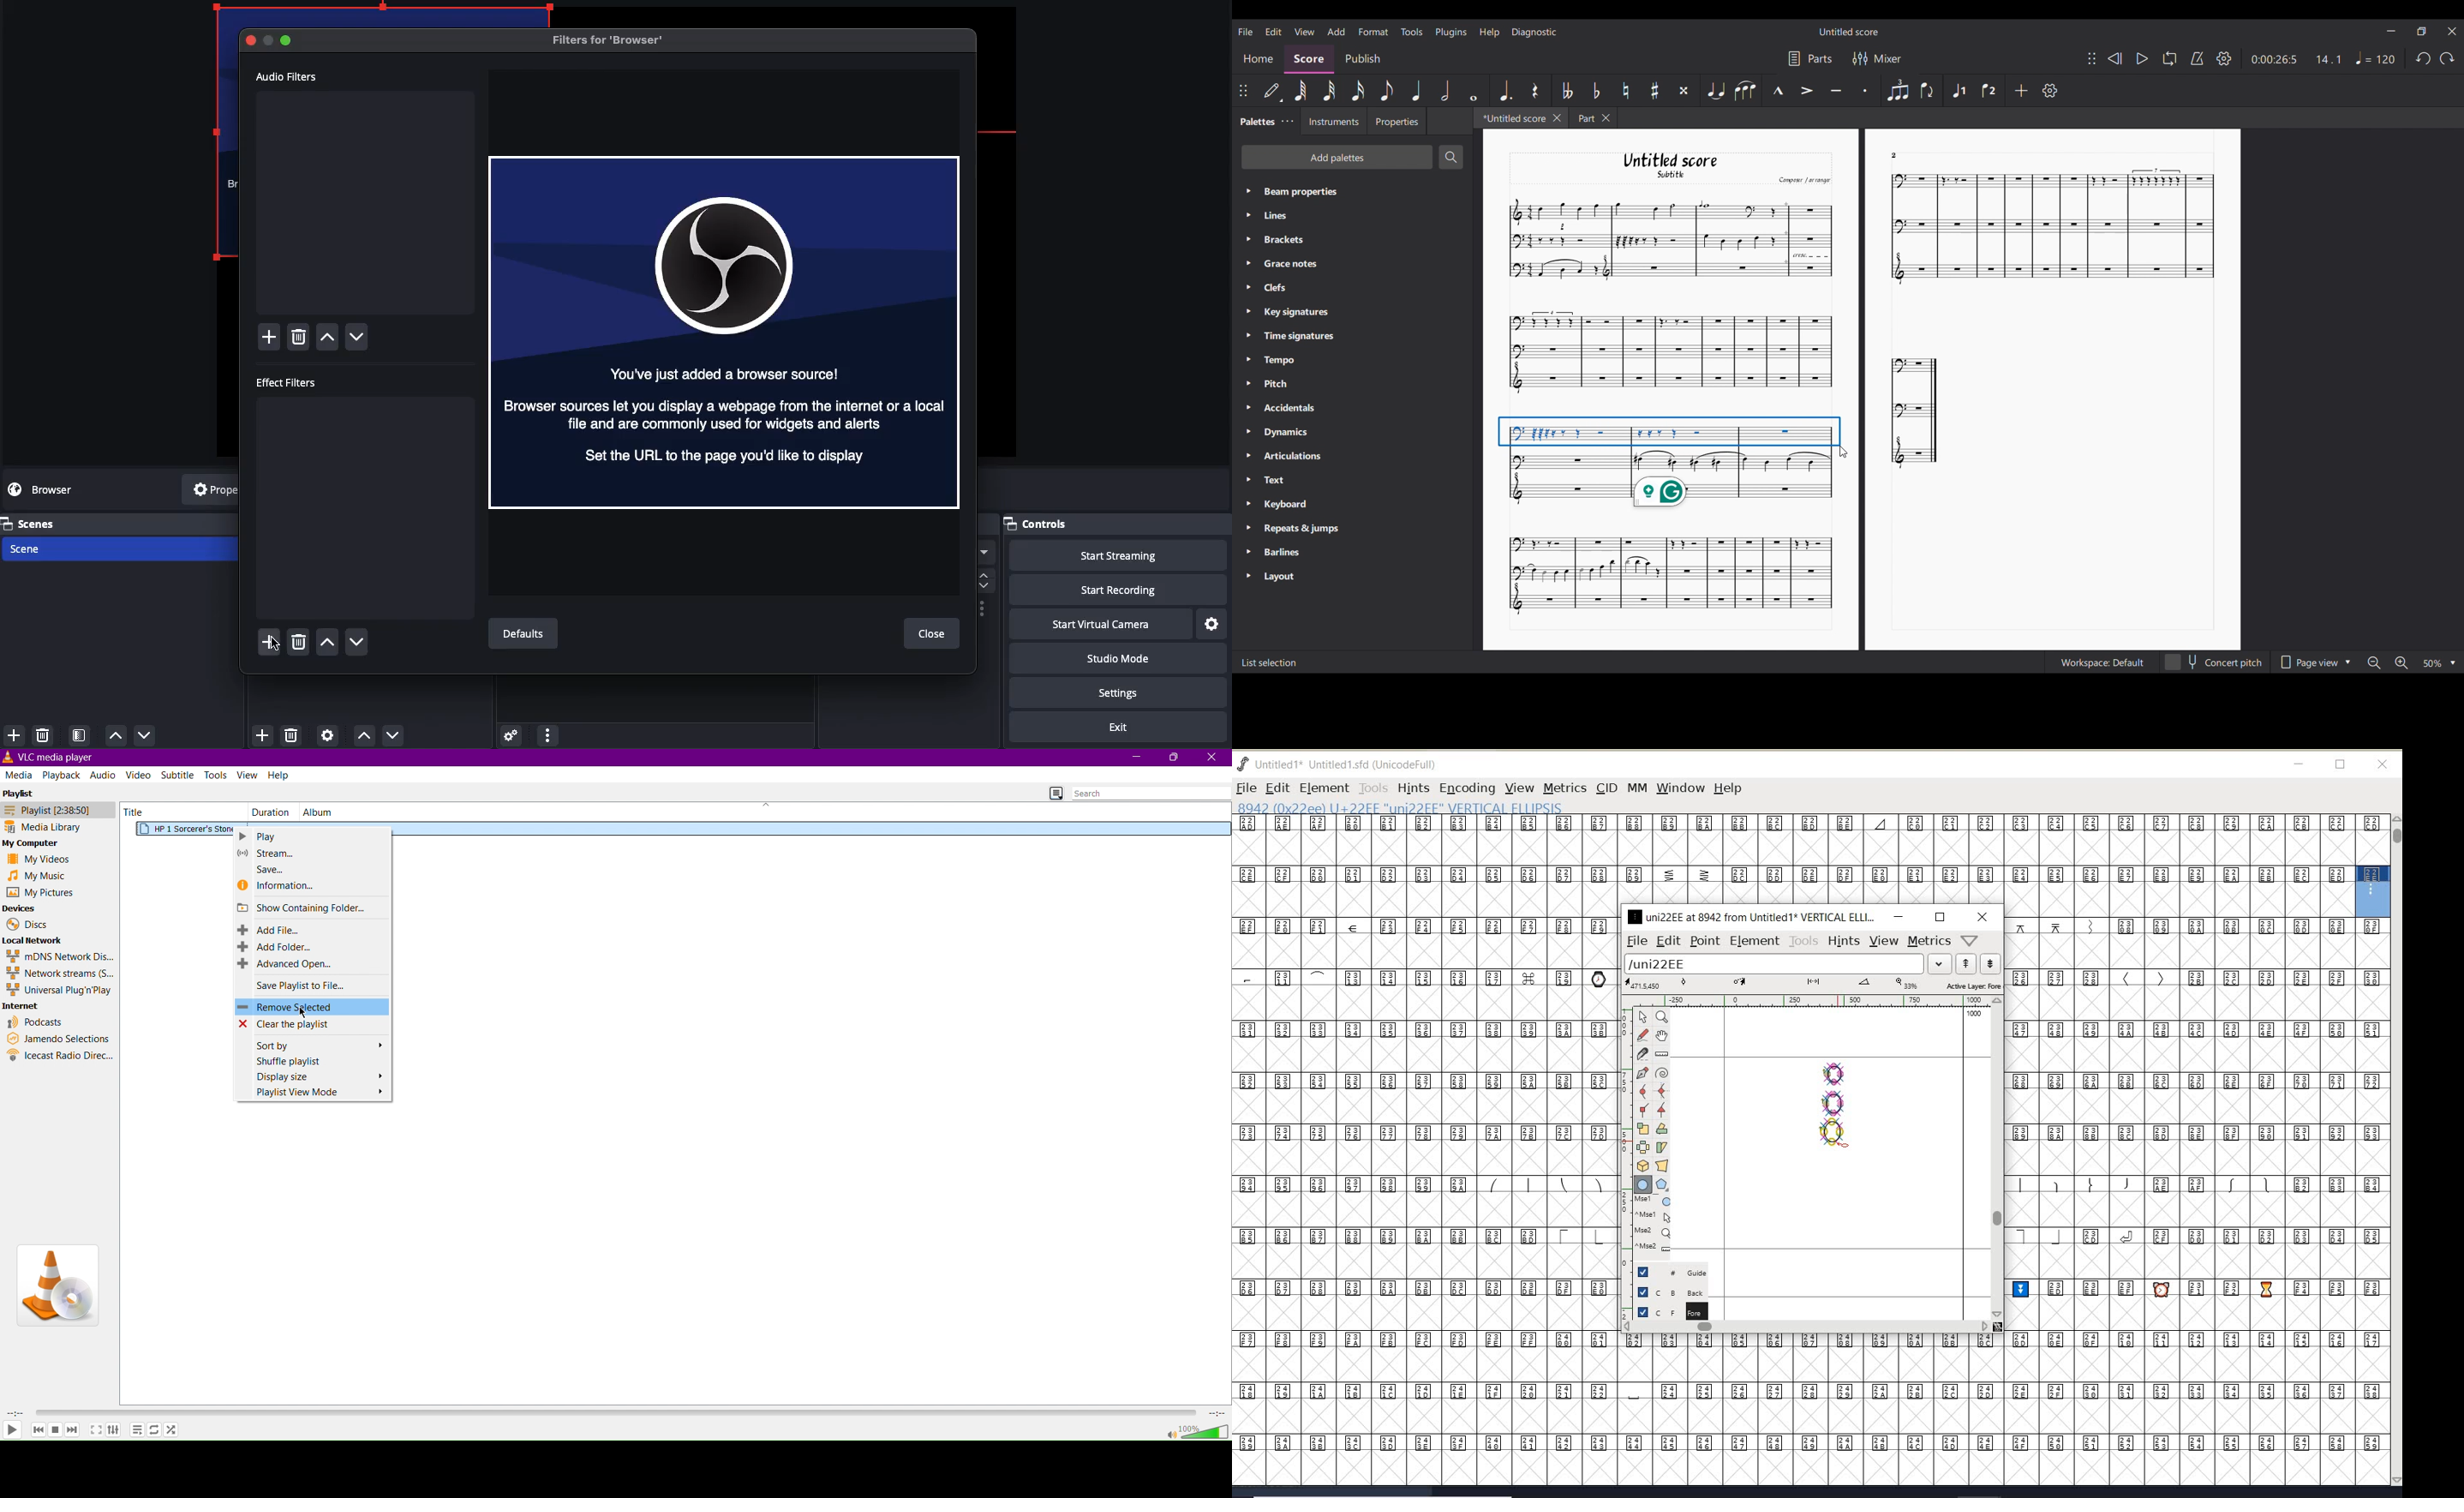 The image size is (2464, 1512). I want to click on Browser, so click(726, 332).